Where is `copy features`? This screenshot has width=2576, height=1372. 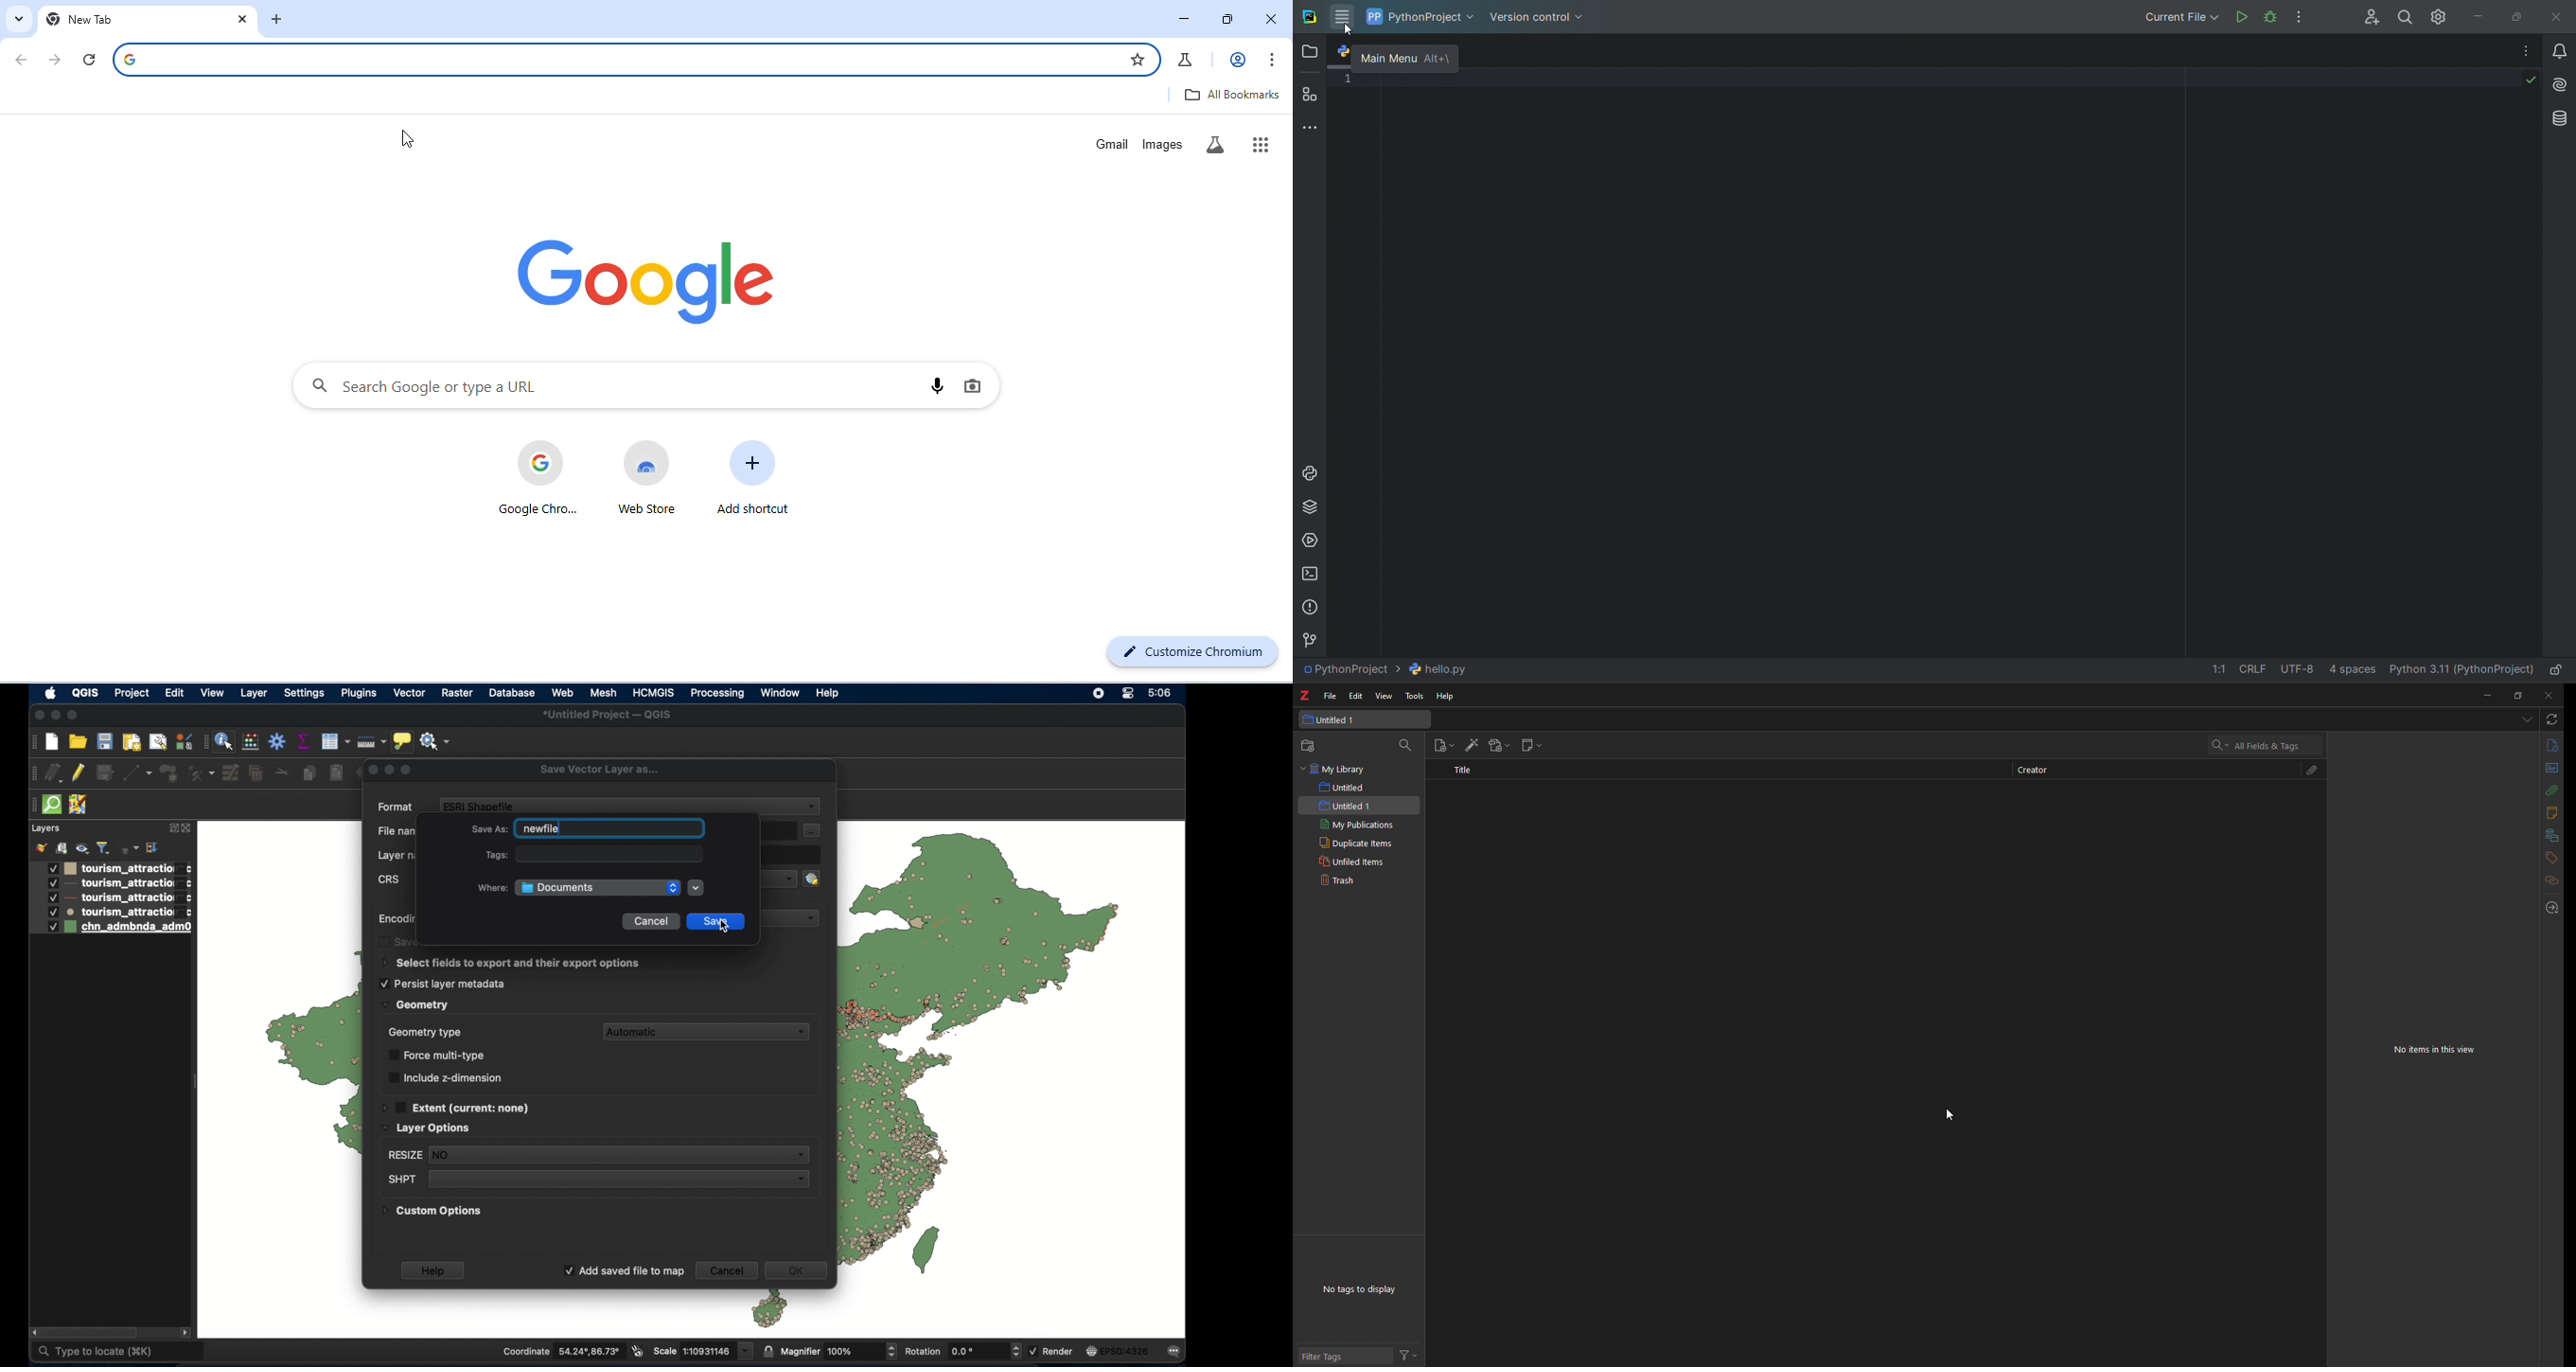 copy features is located at coordinates (309, 773).